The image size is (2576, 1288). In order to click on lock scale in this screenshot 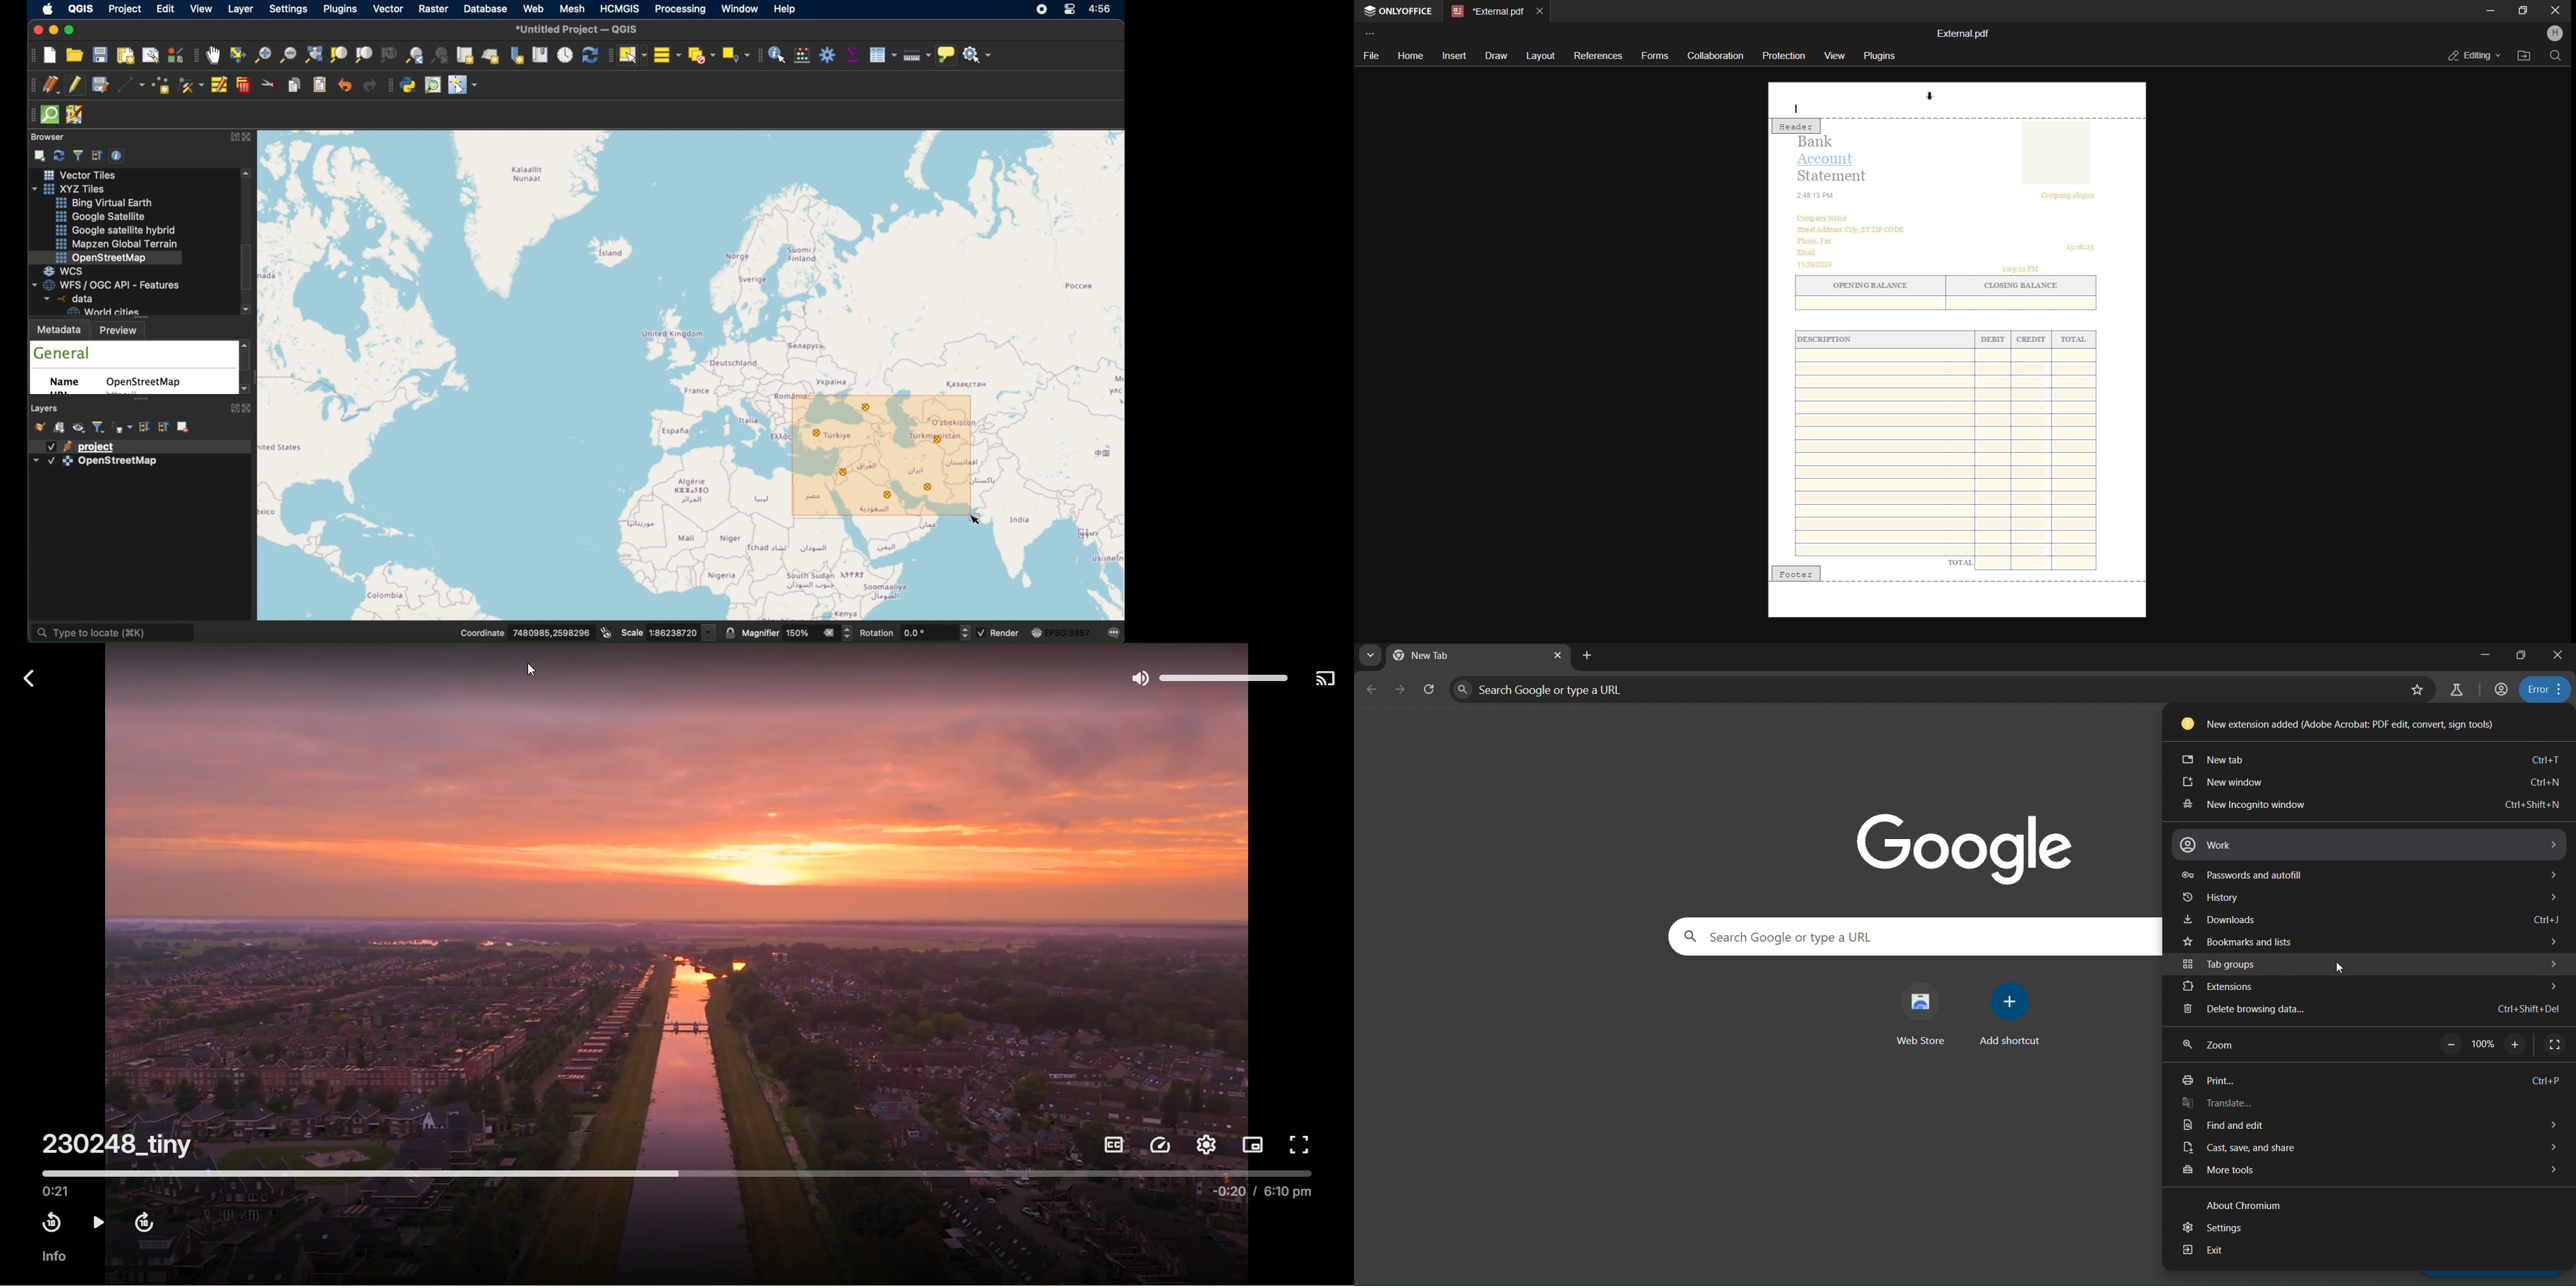, I will do `click(731, 632)`.